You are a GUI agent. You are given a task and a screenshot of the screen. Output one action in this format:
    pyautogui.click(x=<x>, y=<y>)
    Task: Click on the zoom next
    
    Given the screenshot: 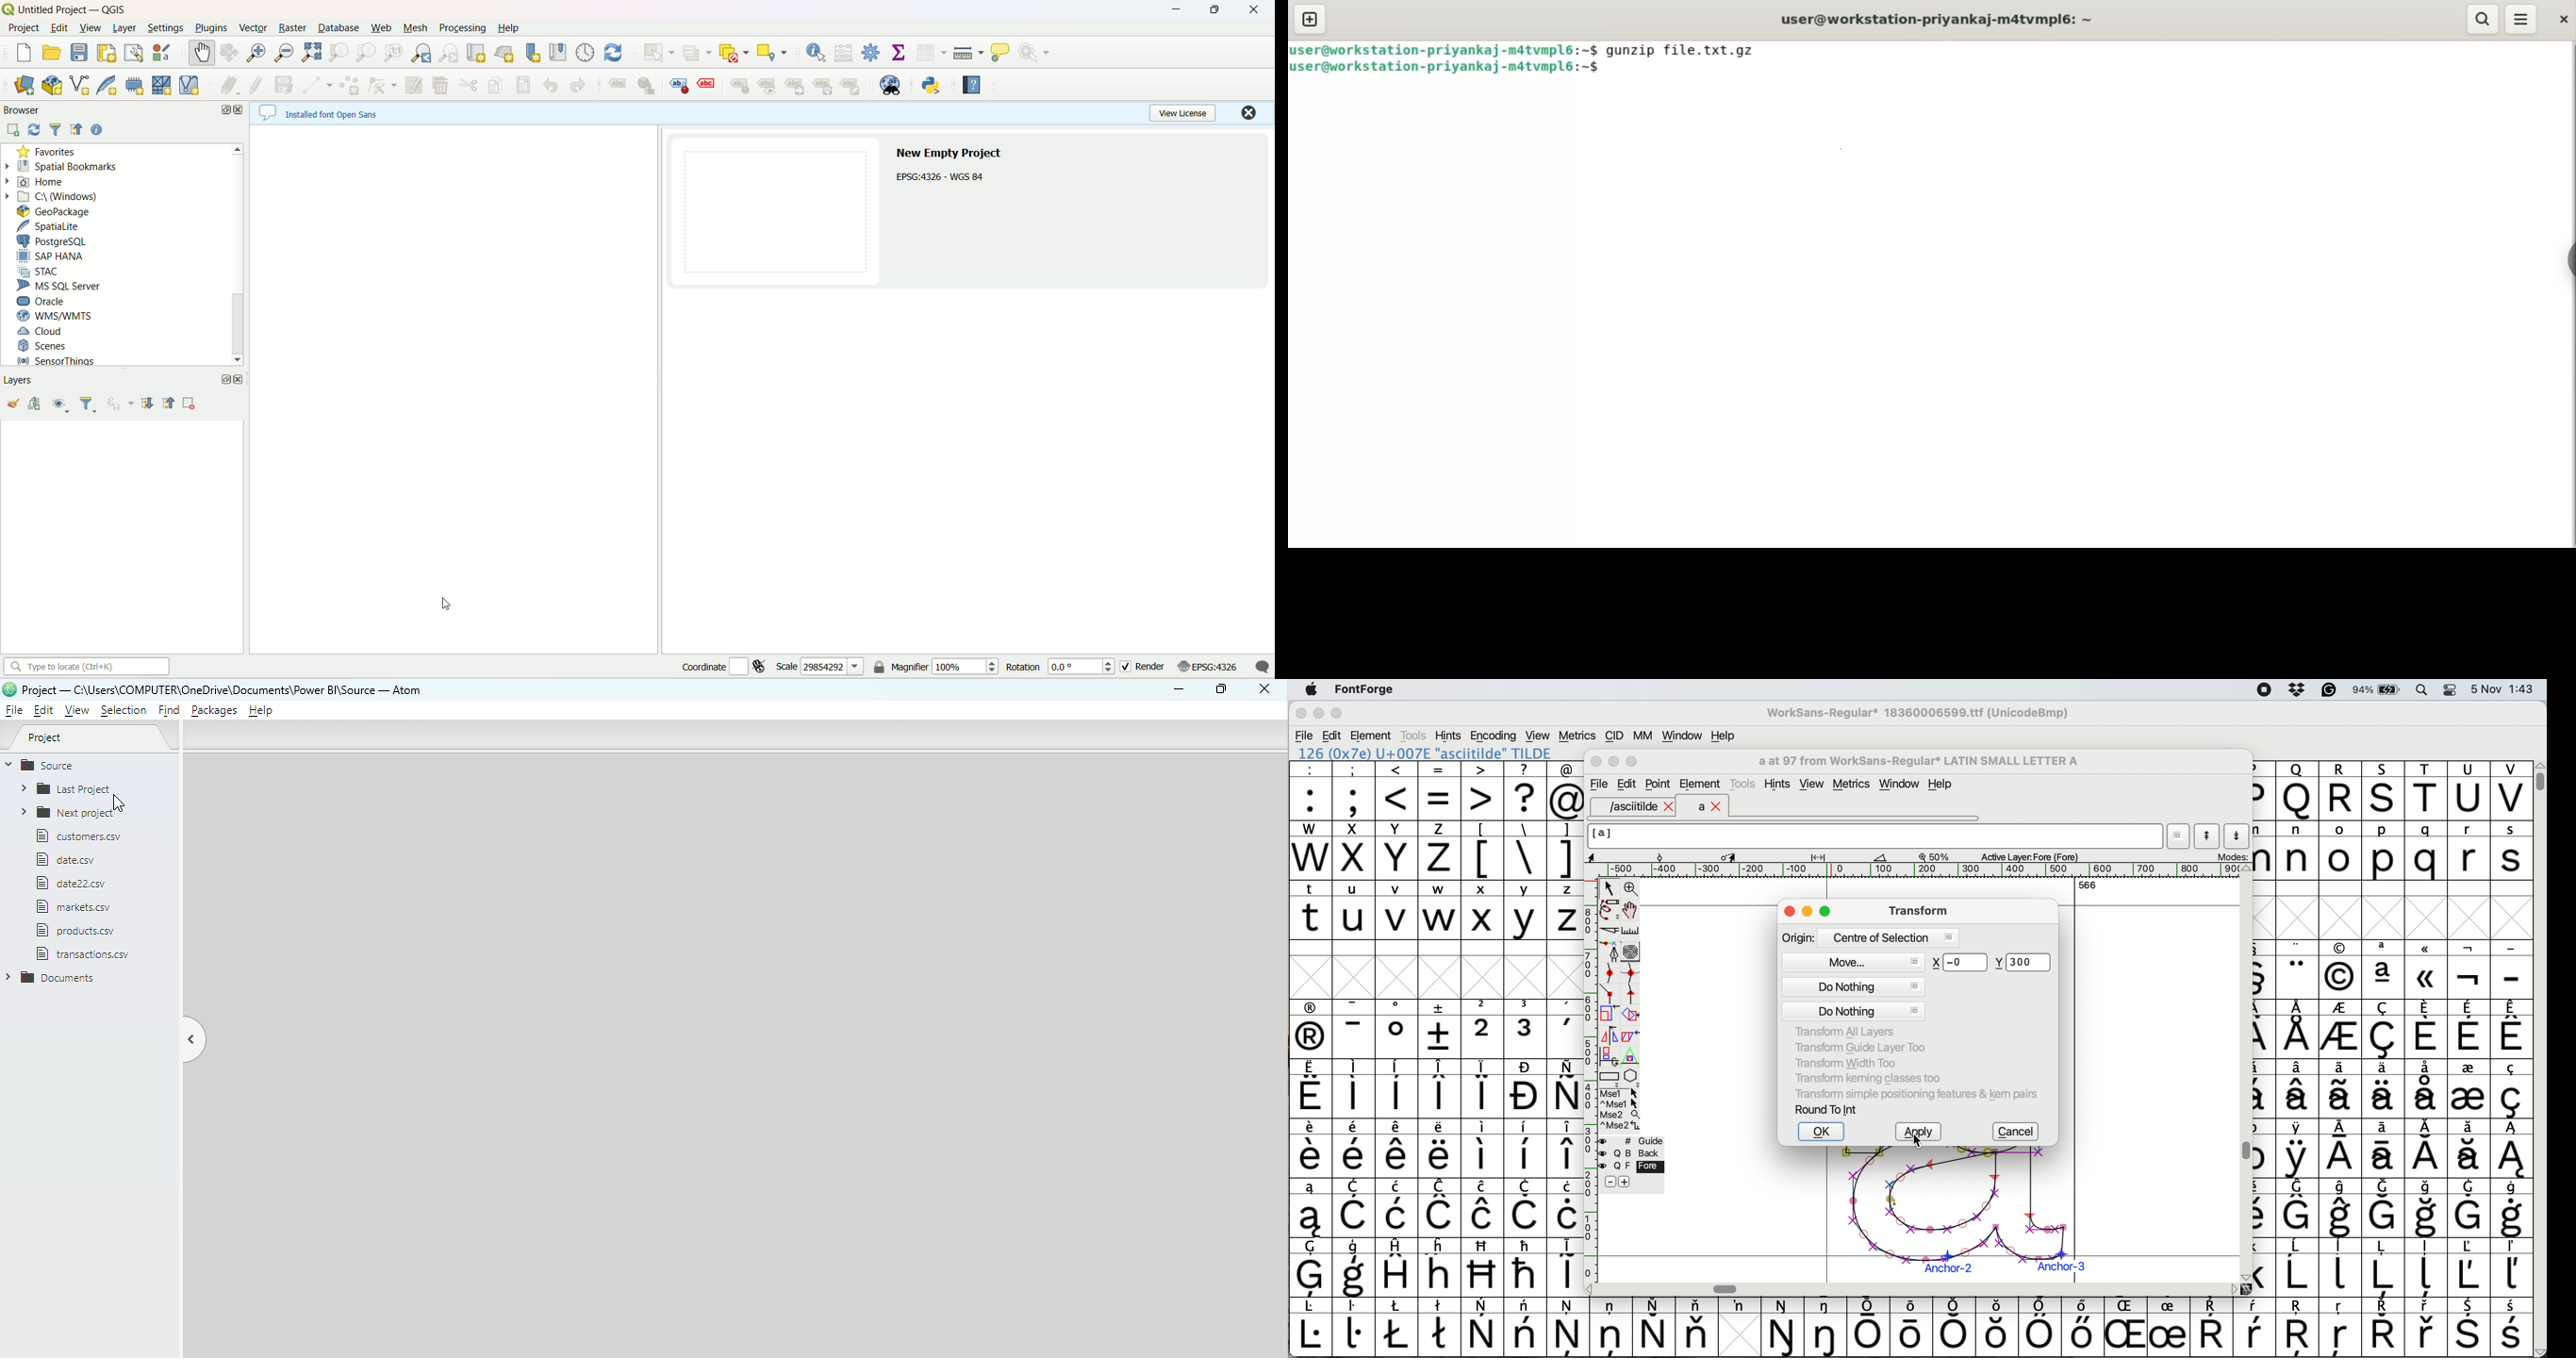 What is the action you would take?
    pyautogui.click(x=449, y=52)
    